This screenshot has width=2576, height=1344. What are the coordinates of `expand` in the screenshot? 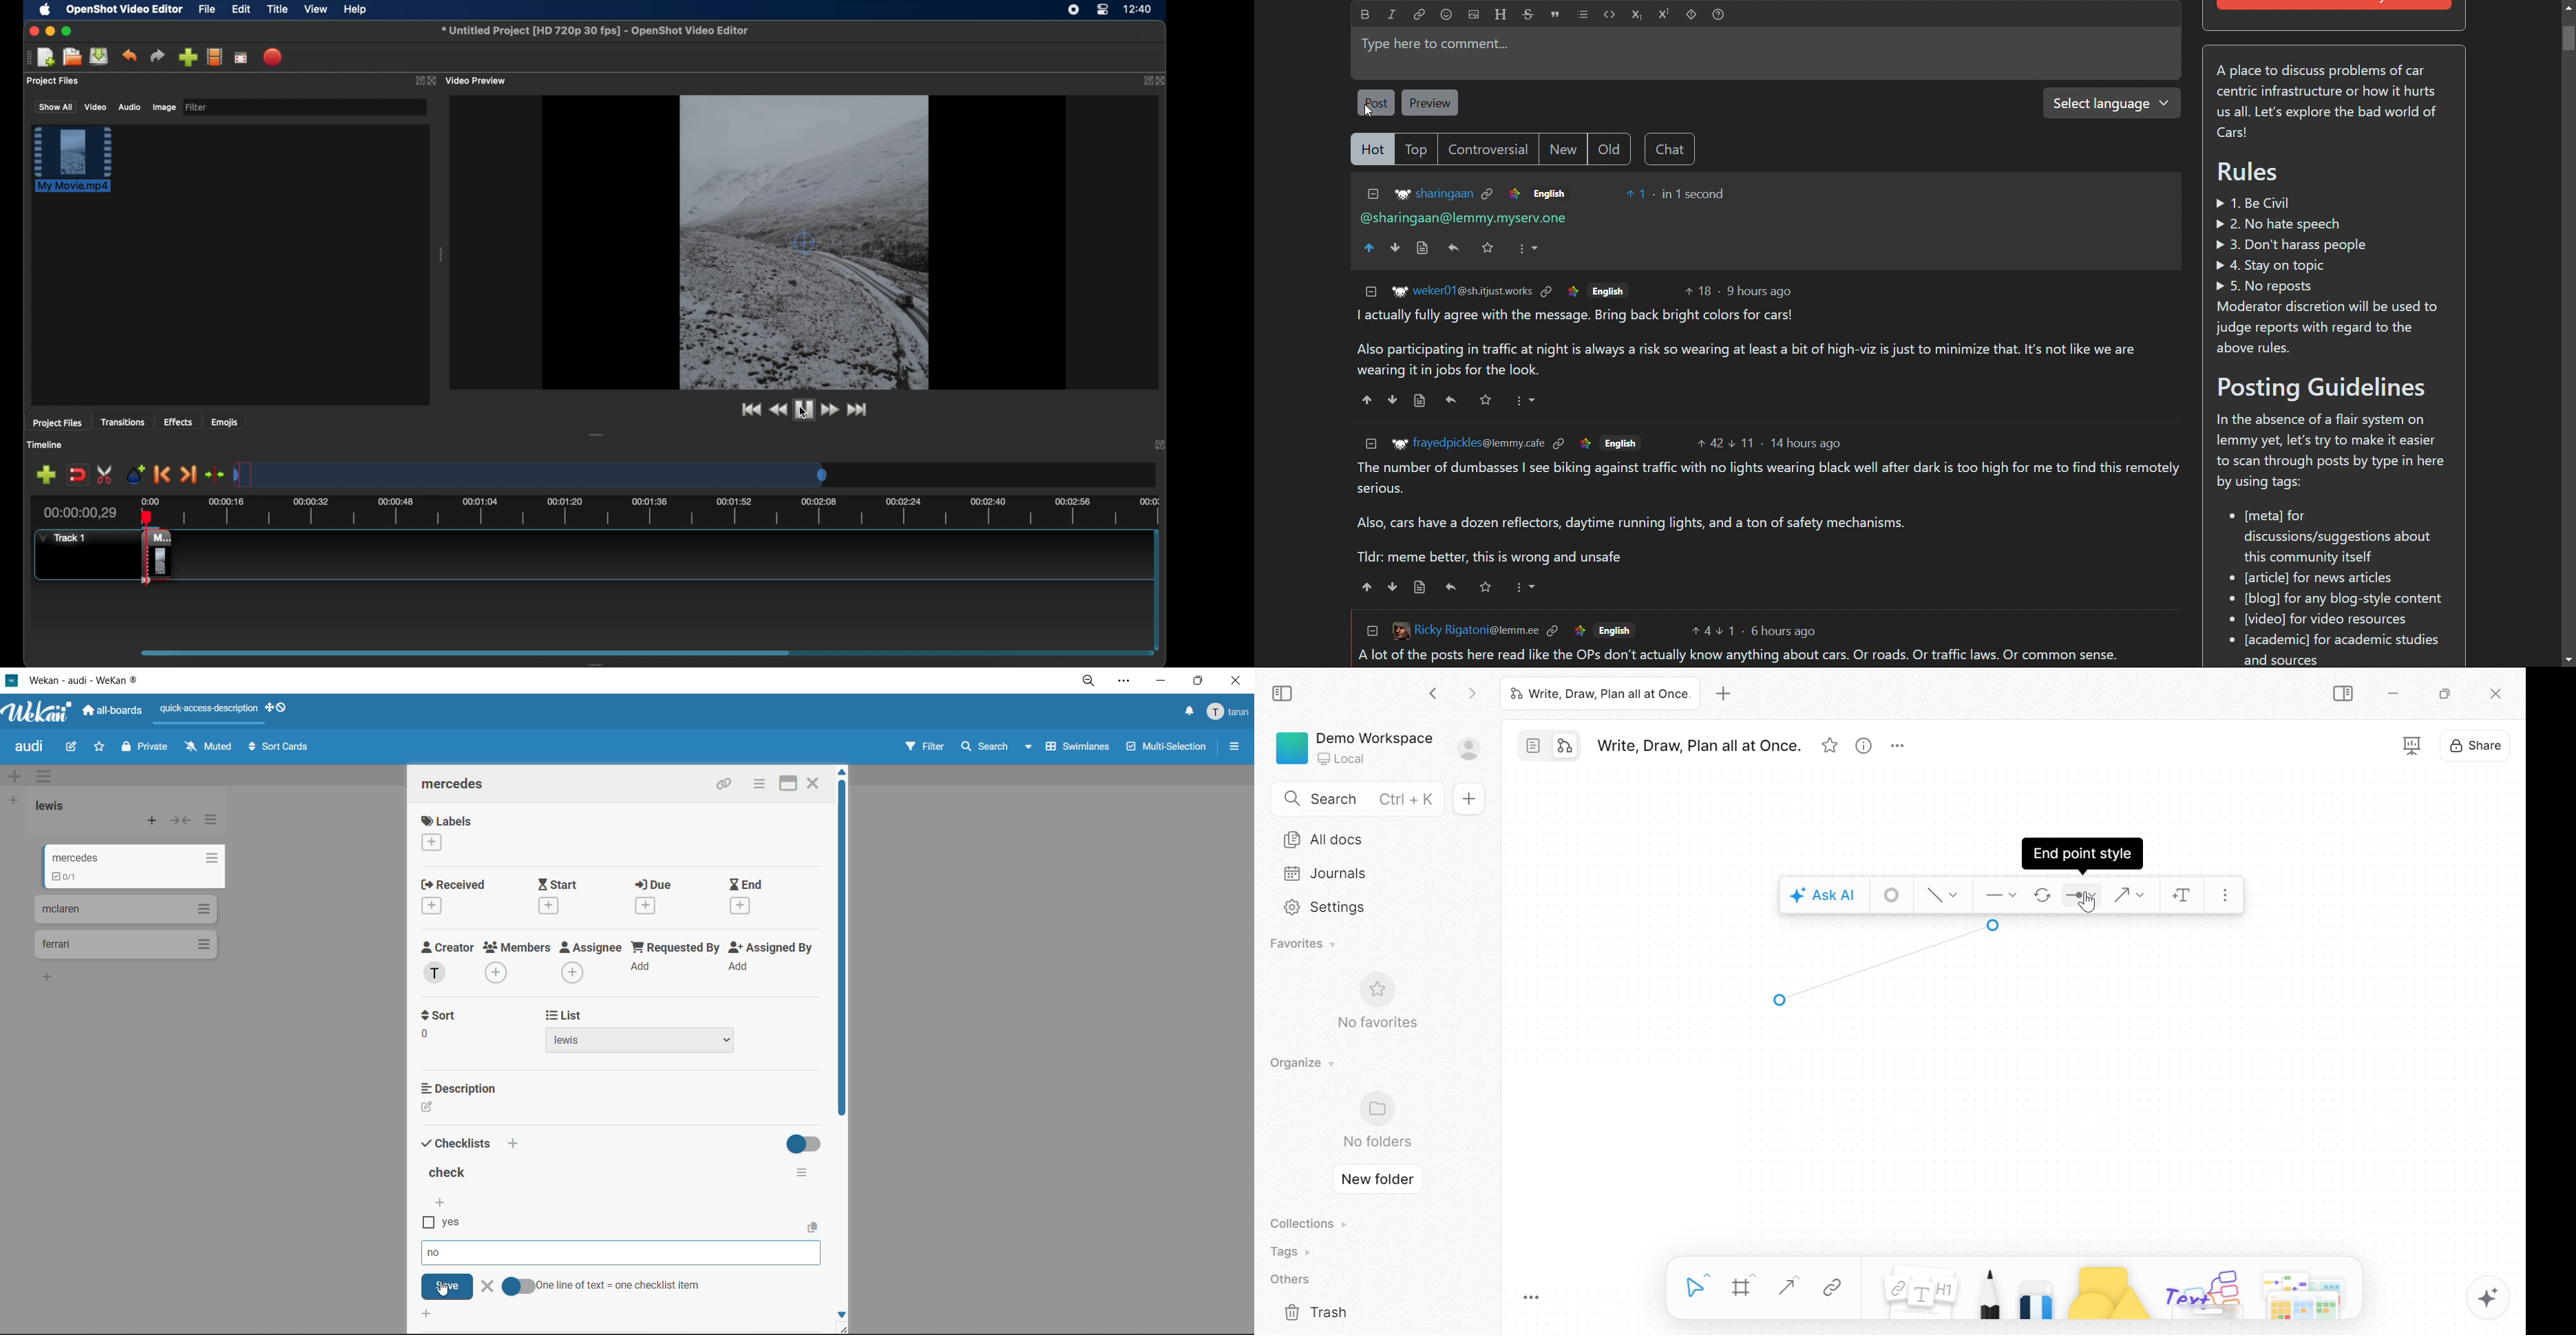 It's located at (1161, 445).